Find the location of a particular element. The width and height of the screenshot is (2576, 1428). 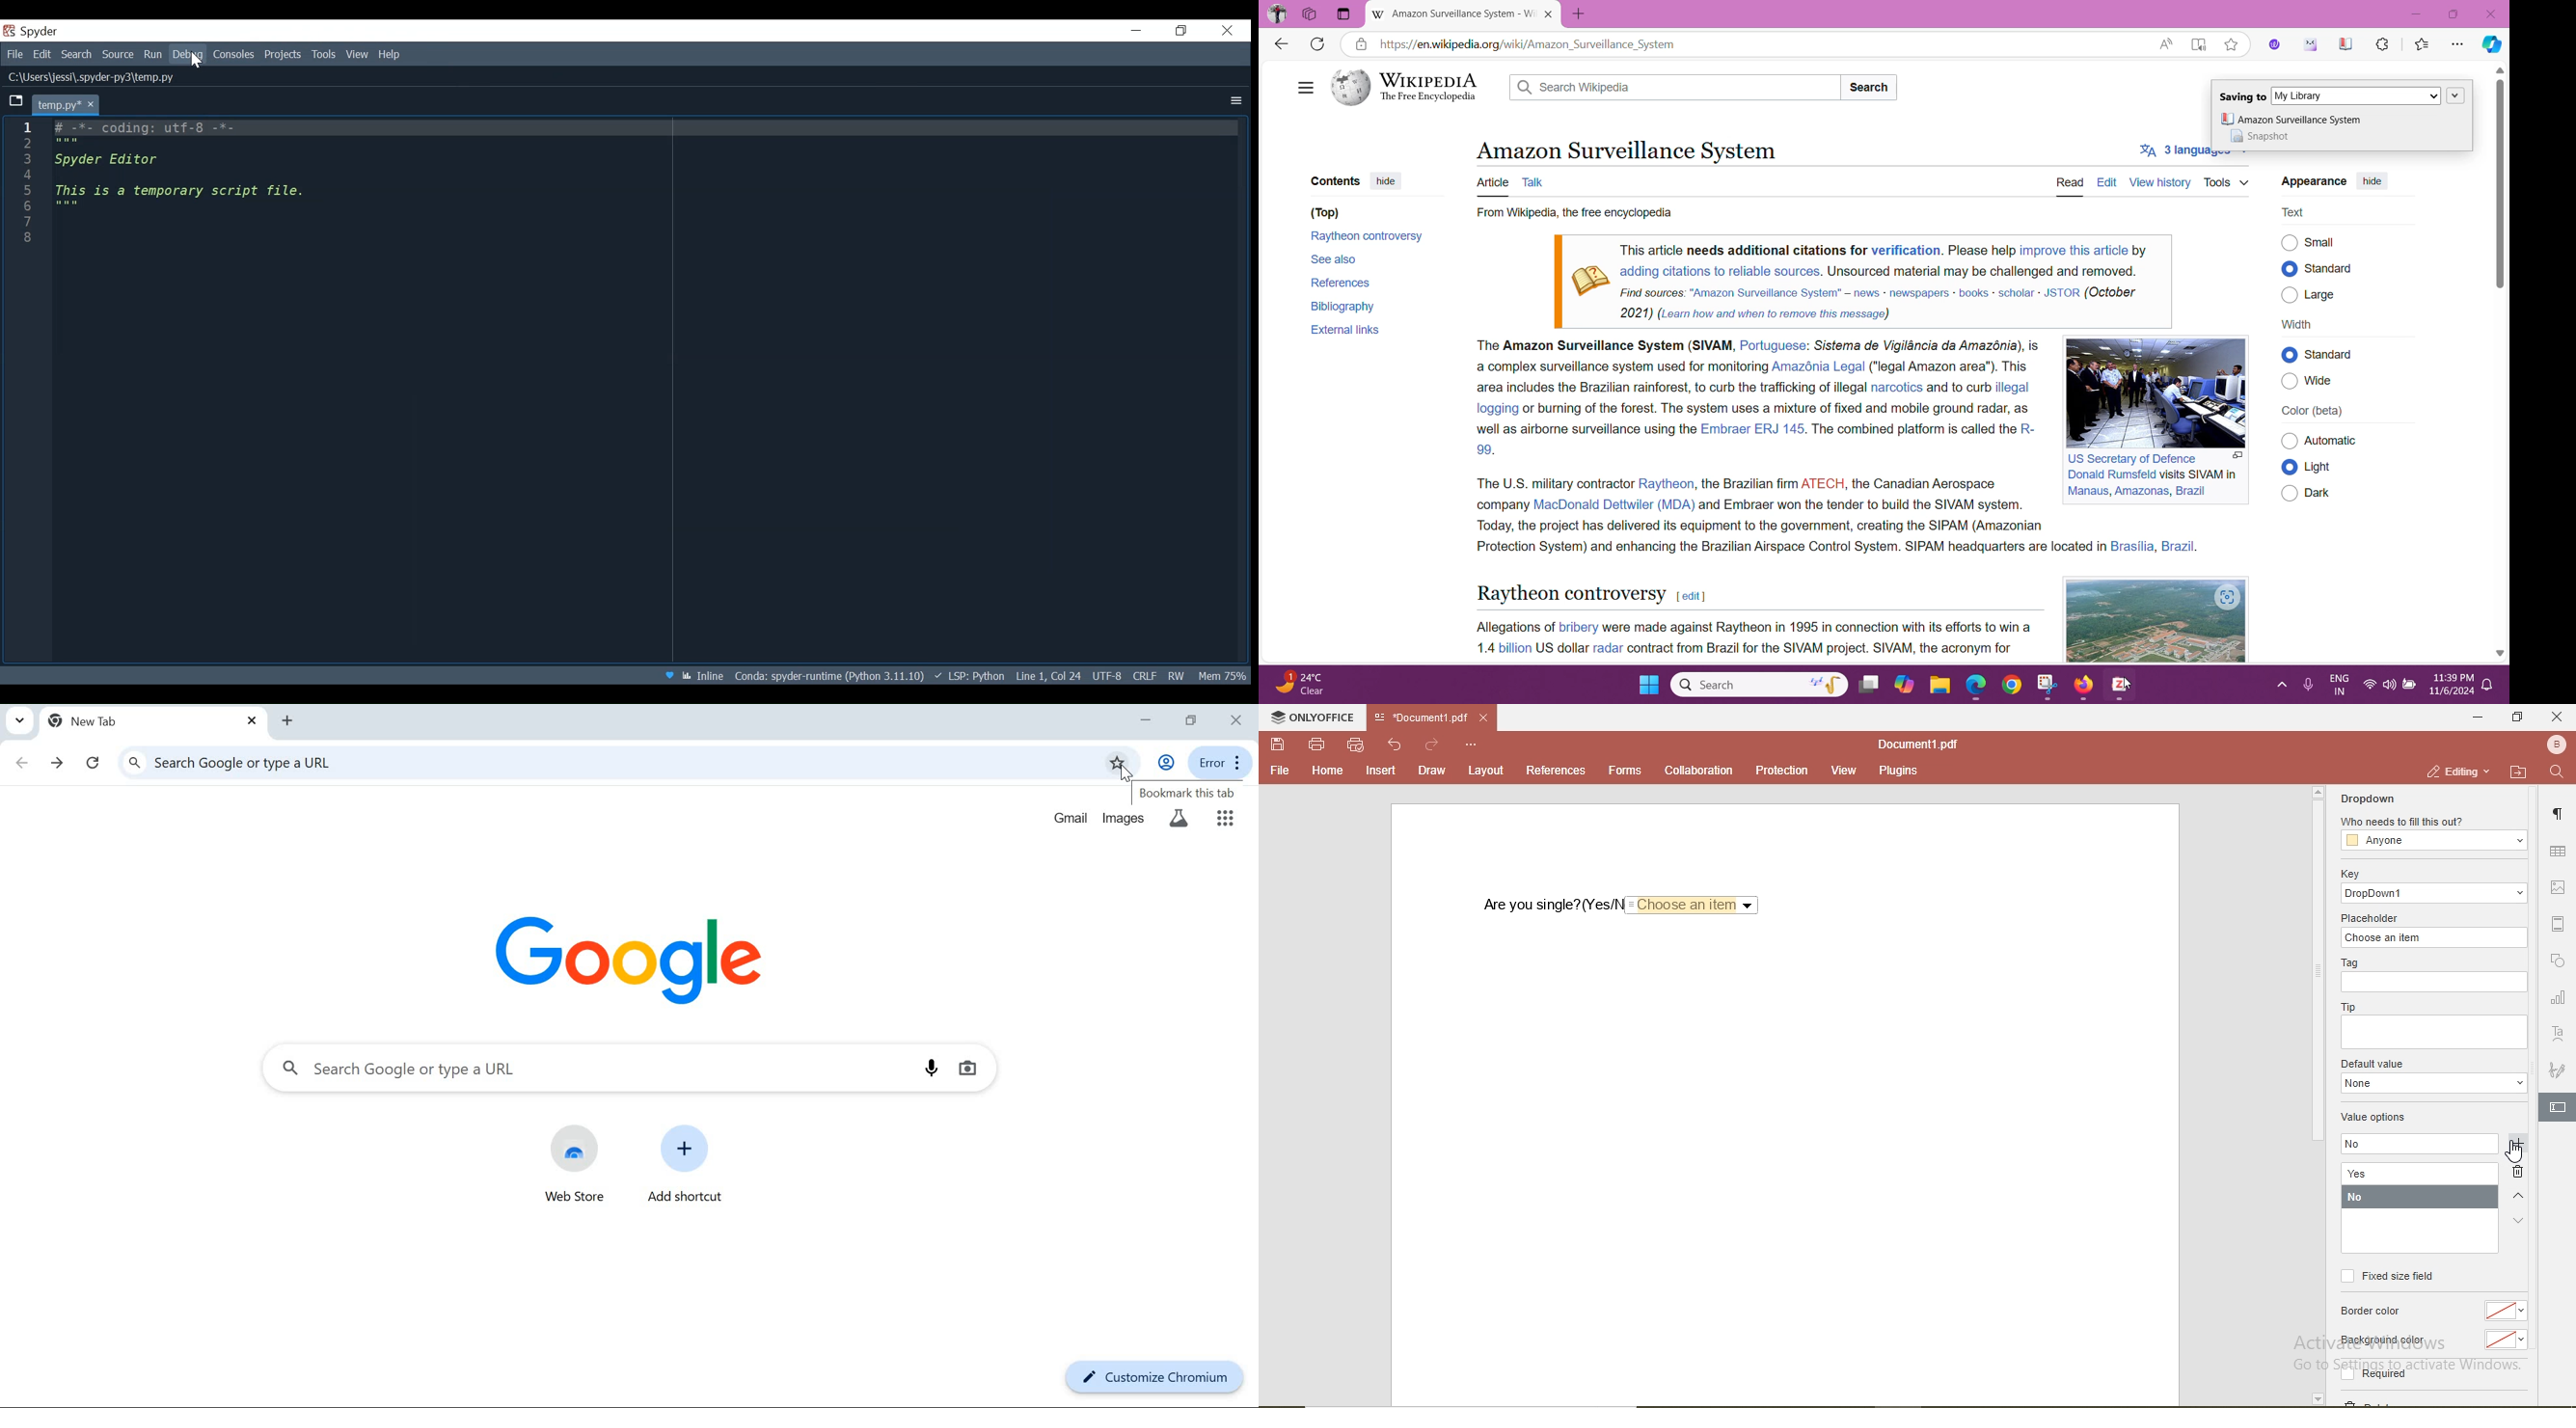

Contents hide is located at coordinates (1356, 180).